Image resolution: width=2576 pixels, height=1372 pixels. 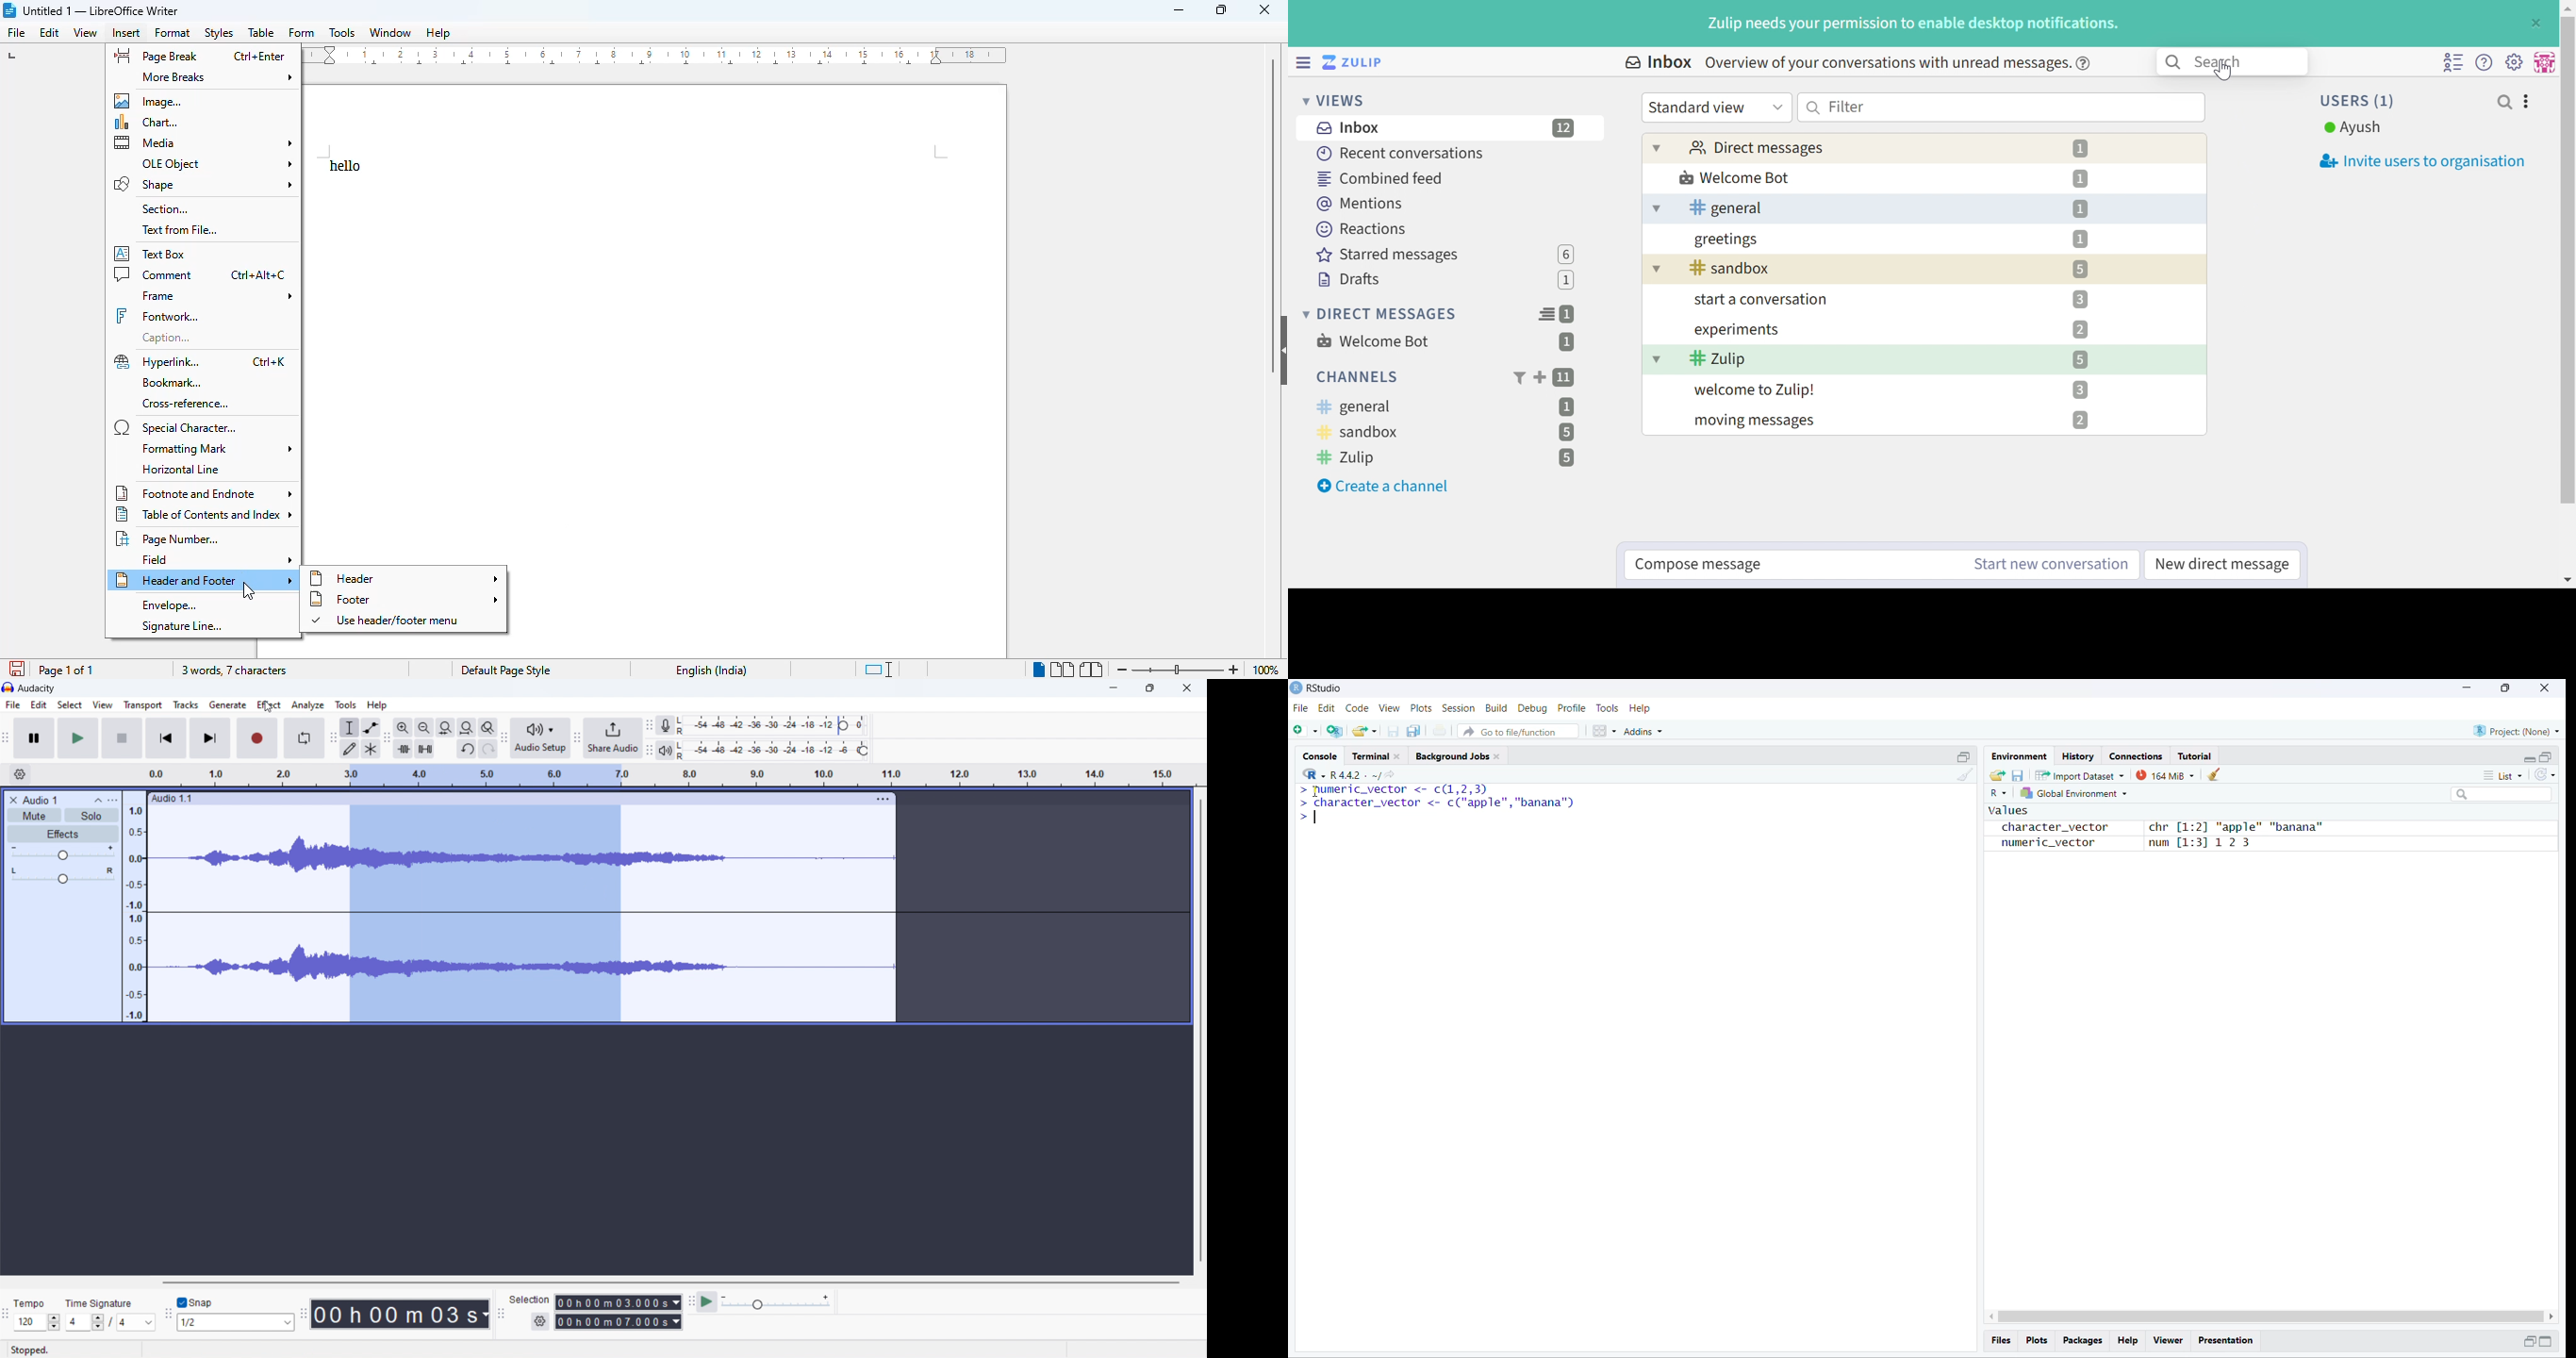 I want to click on use header/footer menu, so click(x=388, y=621).